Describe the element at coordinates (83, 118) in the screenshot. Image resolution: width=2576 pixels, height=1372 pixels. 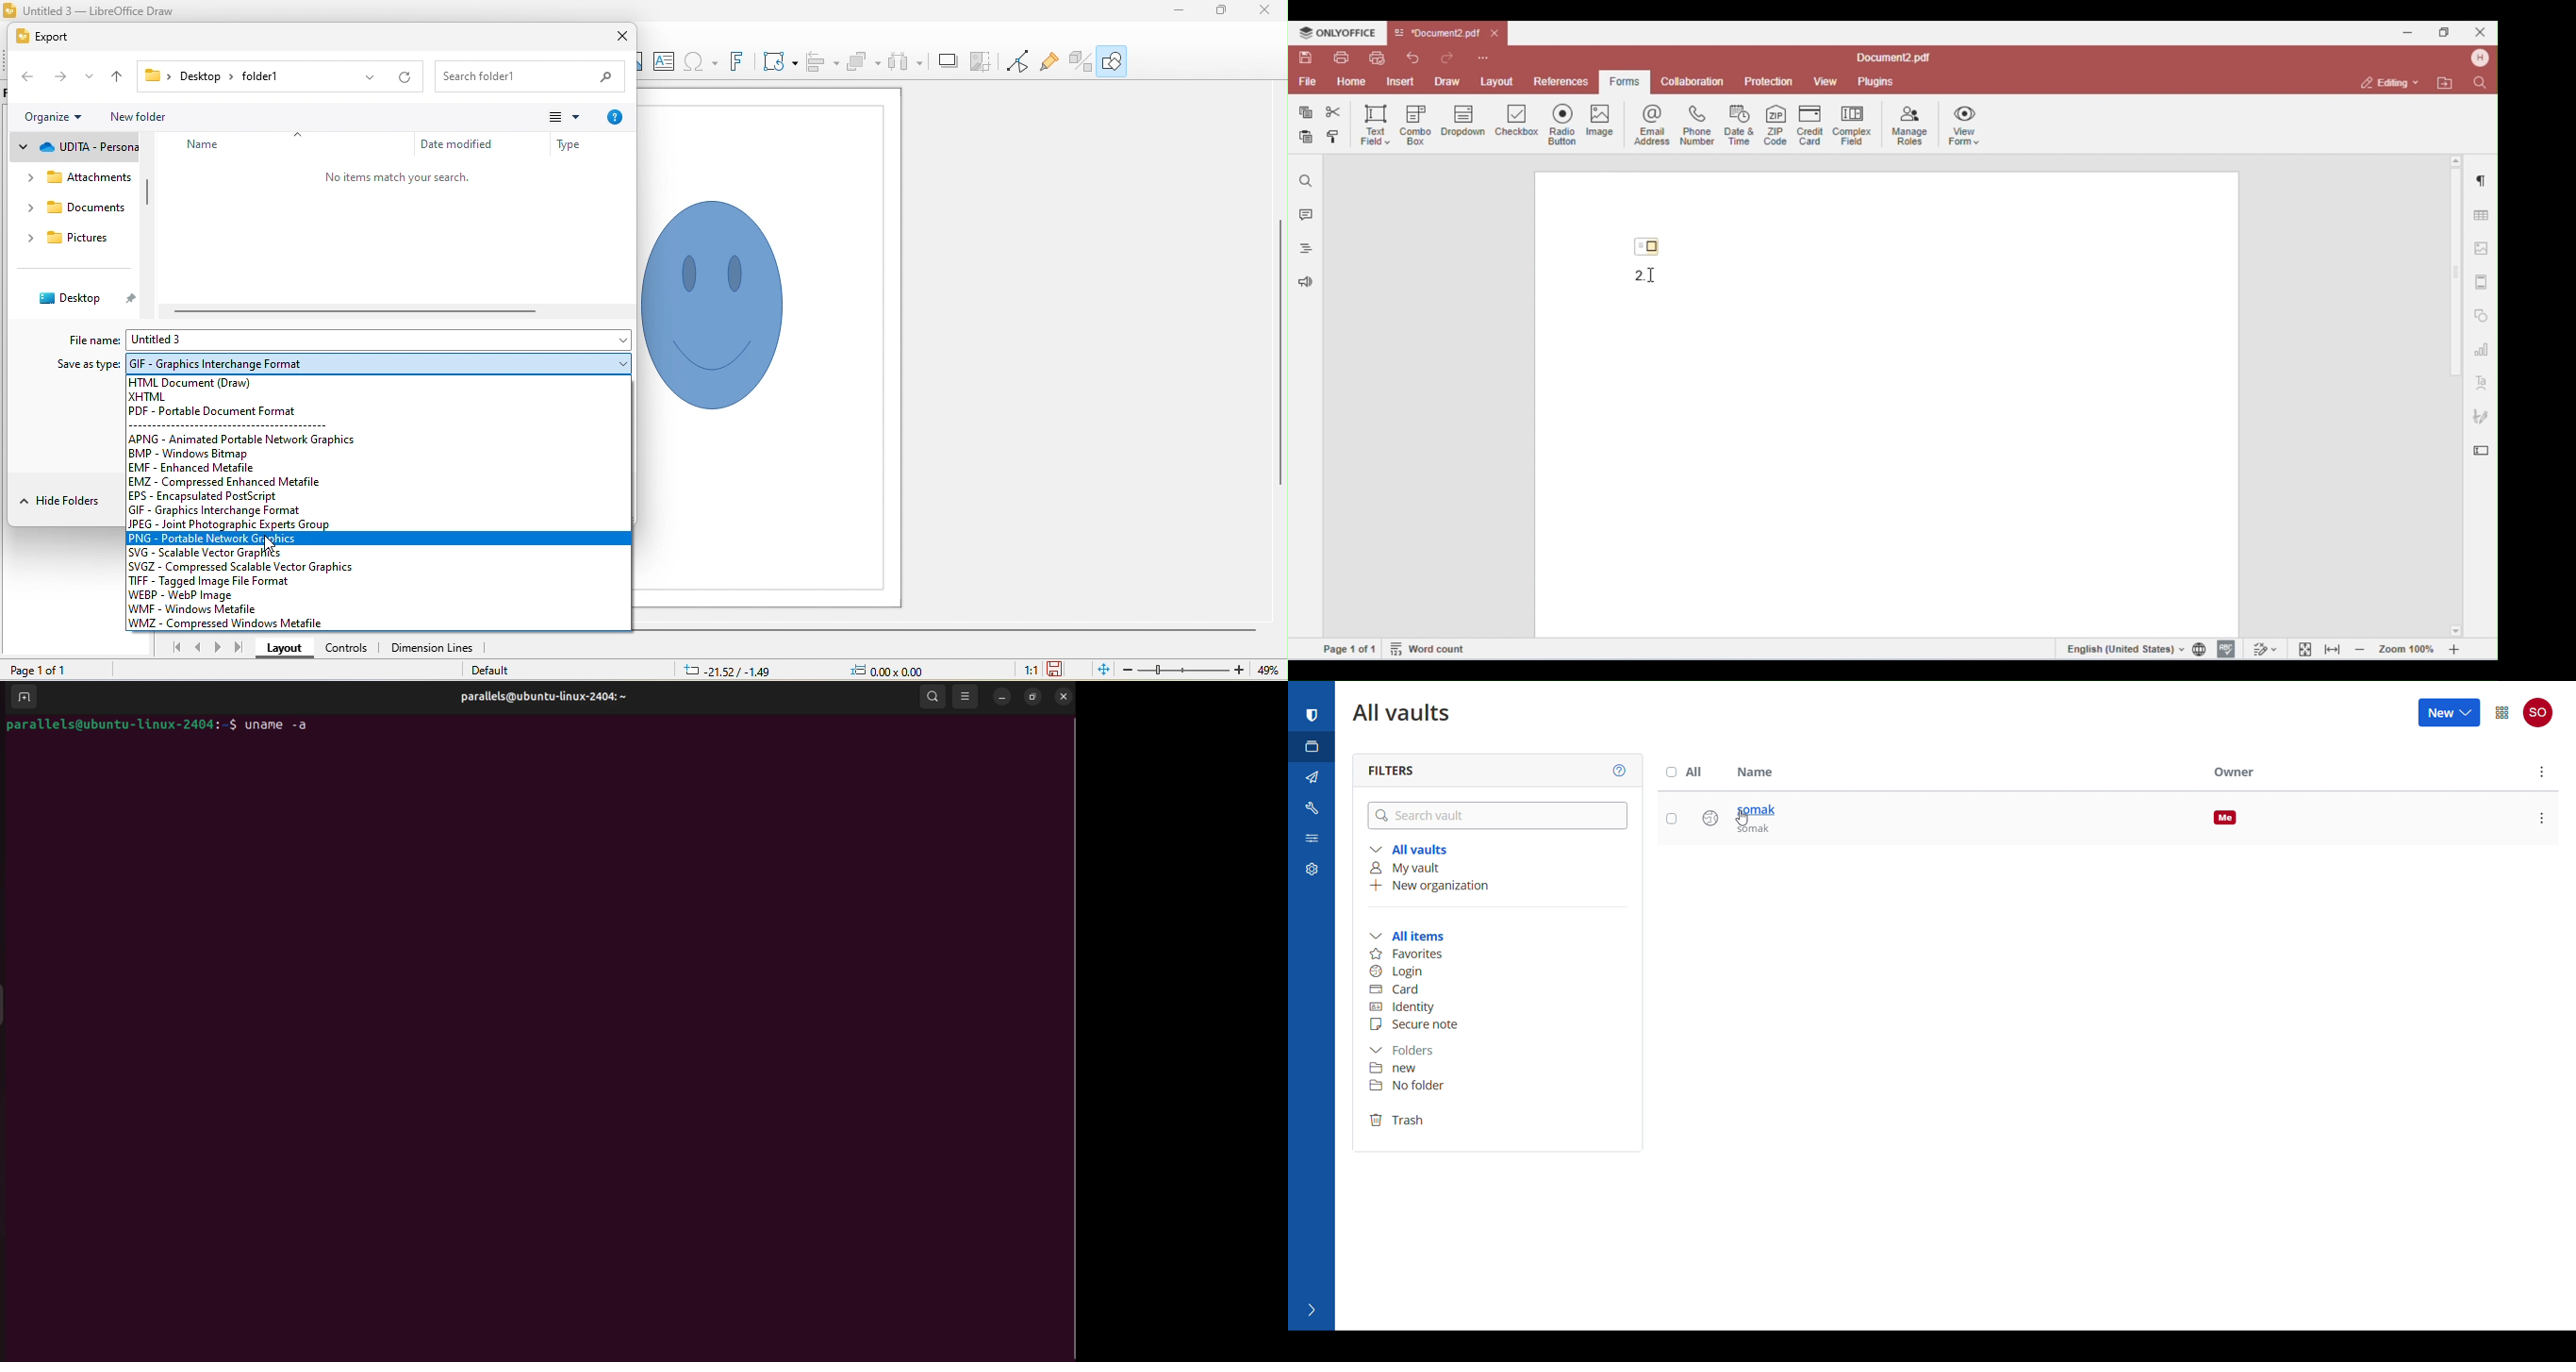
I see `drop down` at that location.